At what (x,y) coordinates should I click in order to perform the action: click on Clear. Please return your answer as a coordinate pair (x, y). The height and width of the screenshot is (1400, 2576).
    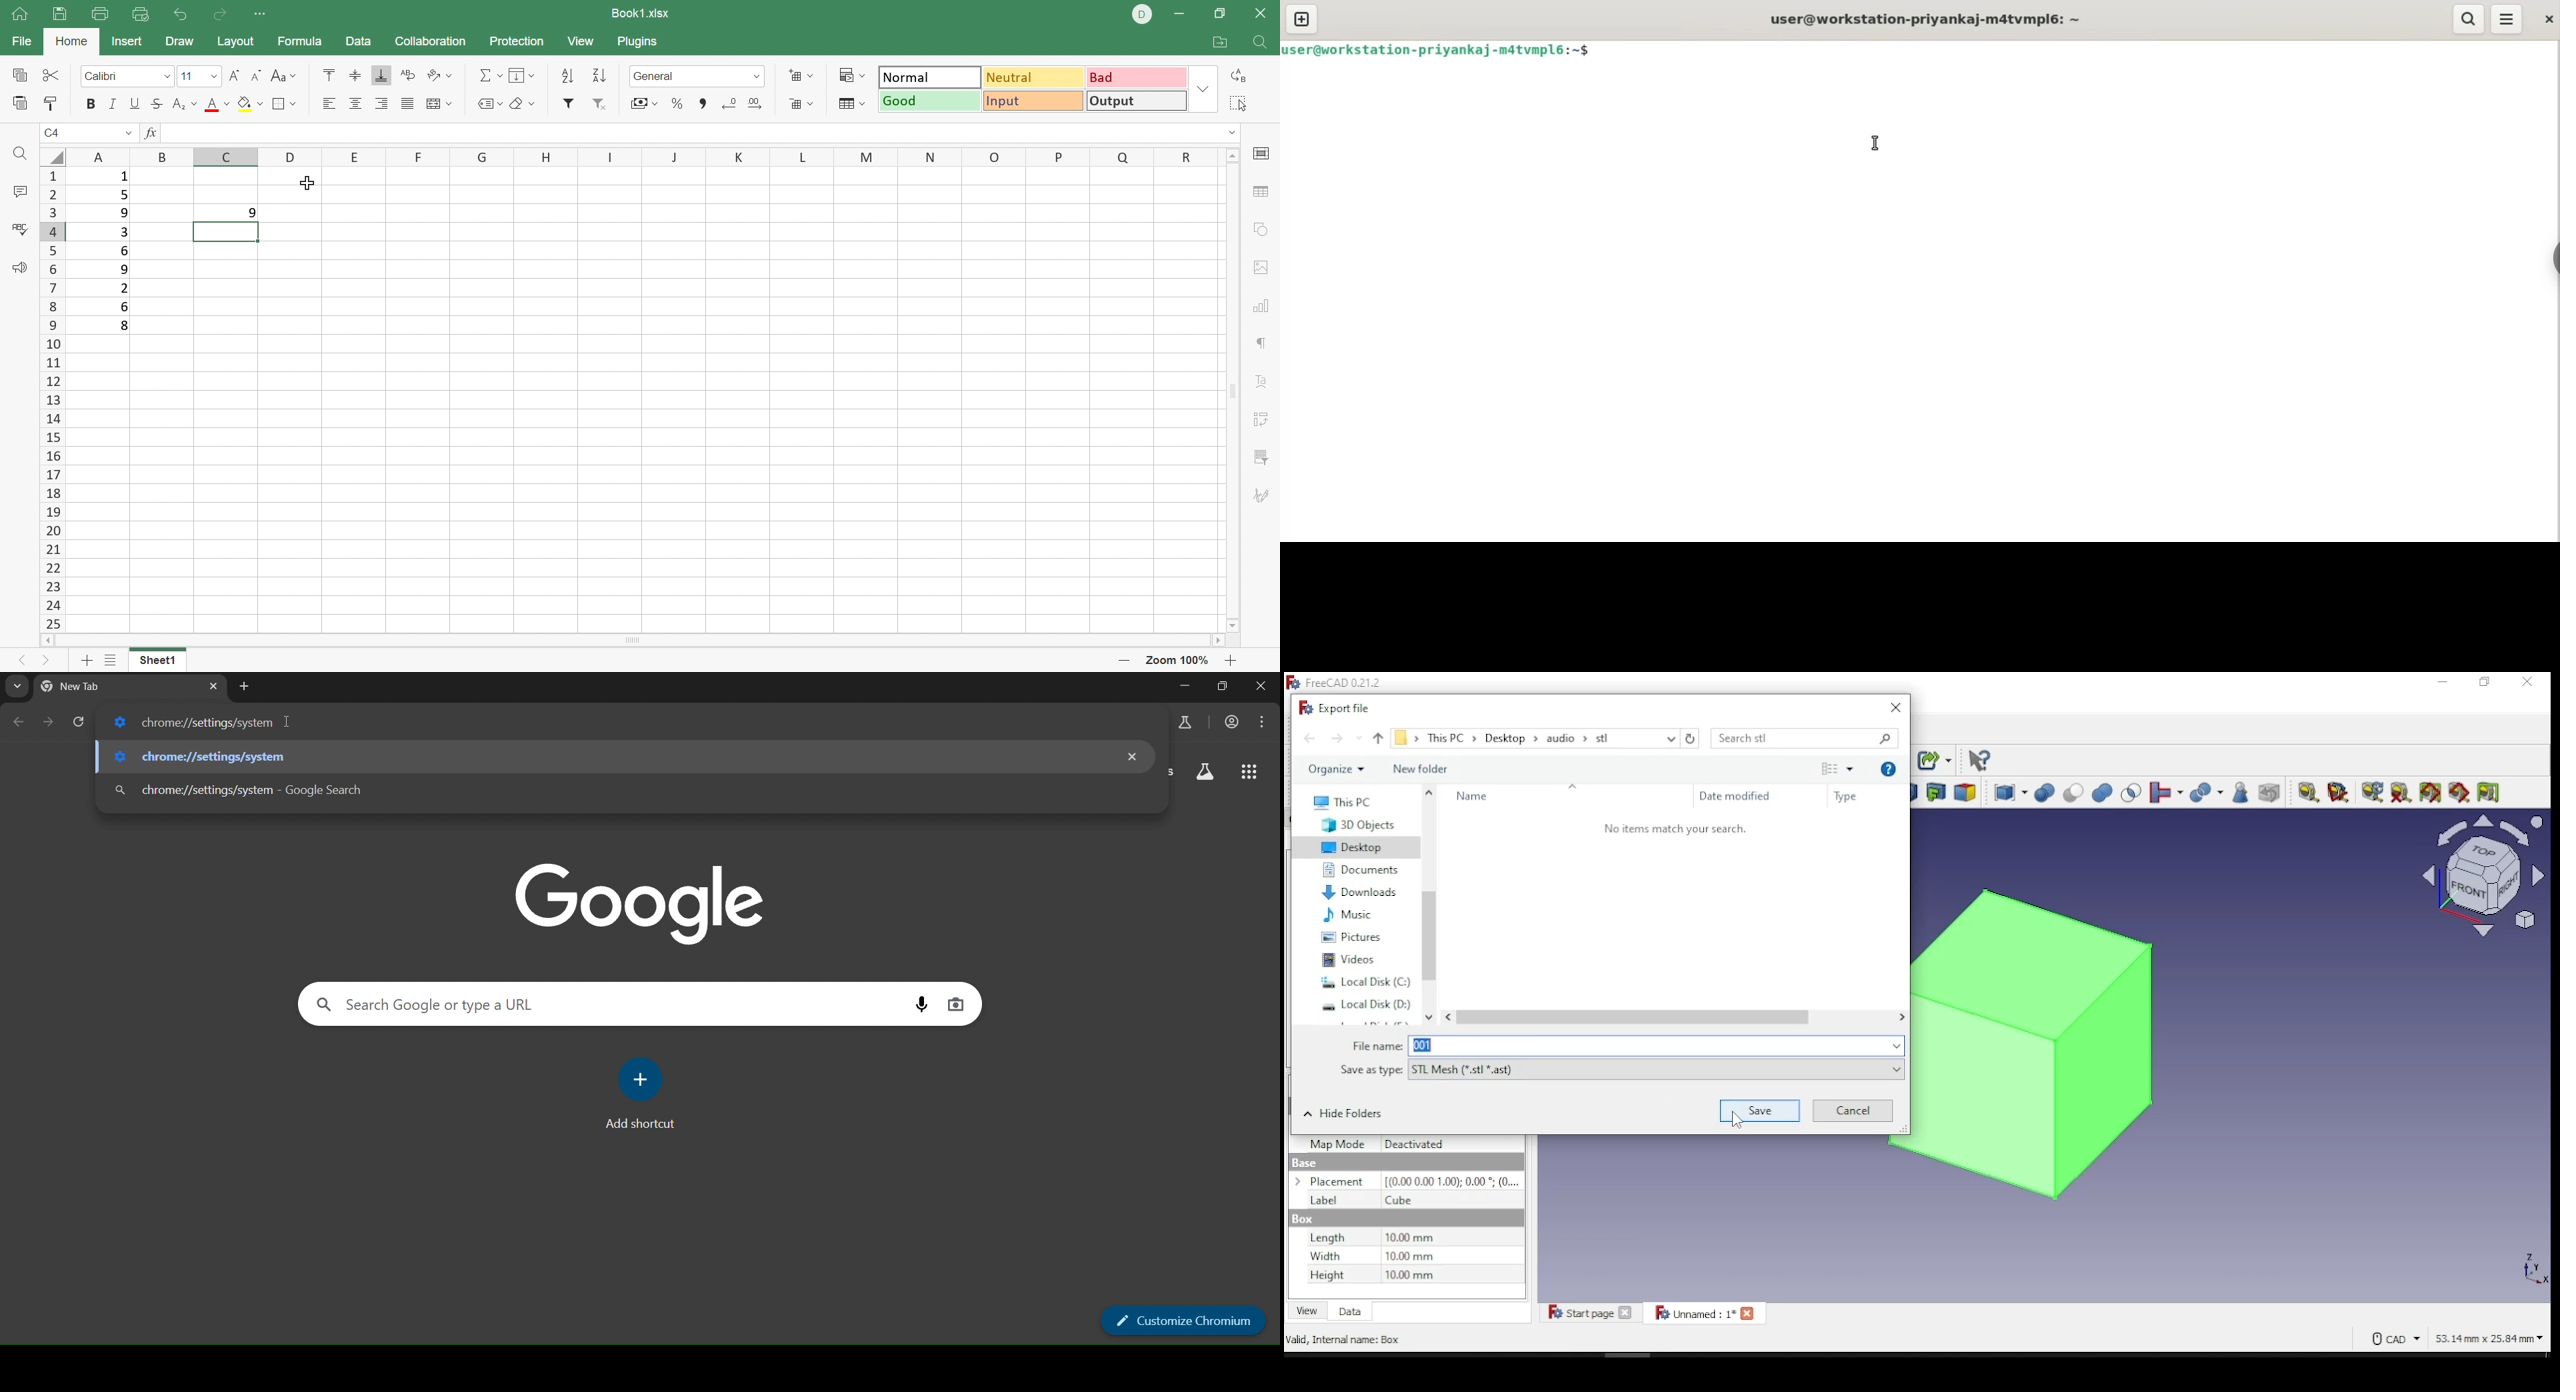
    Looking at the image, I should click on (526, 105).